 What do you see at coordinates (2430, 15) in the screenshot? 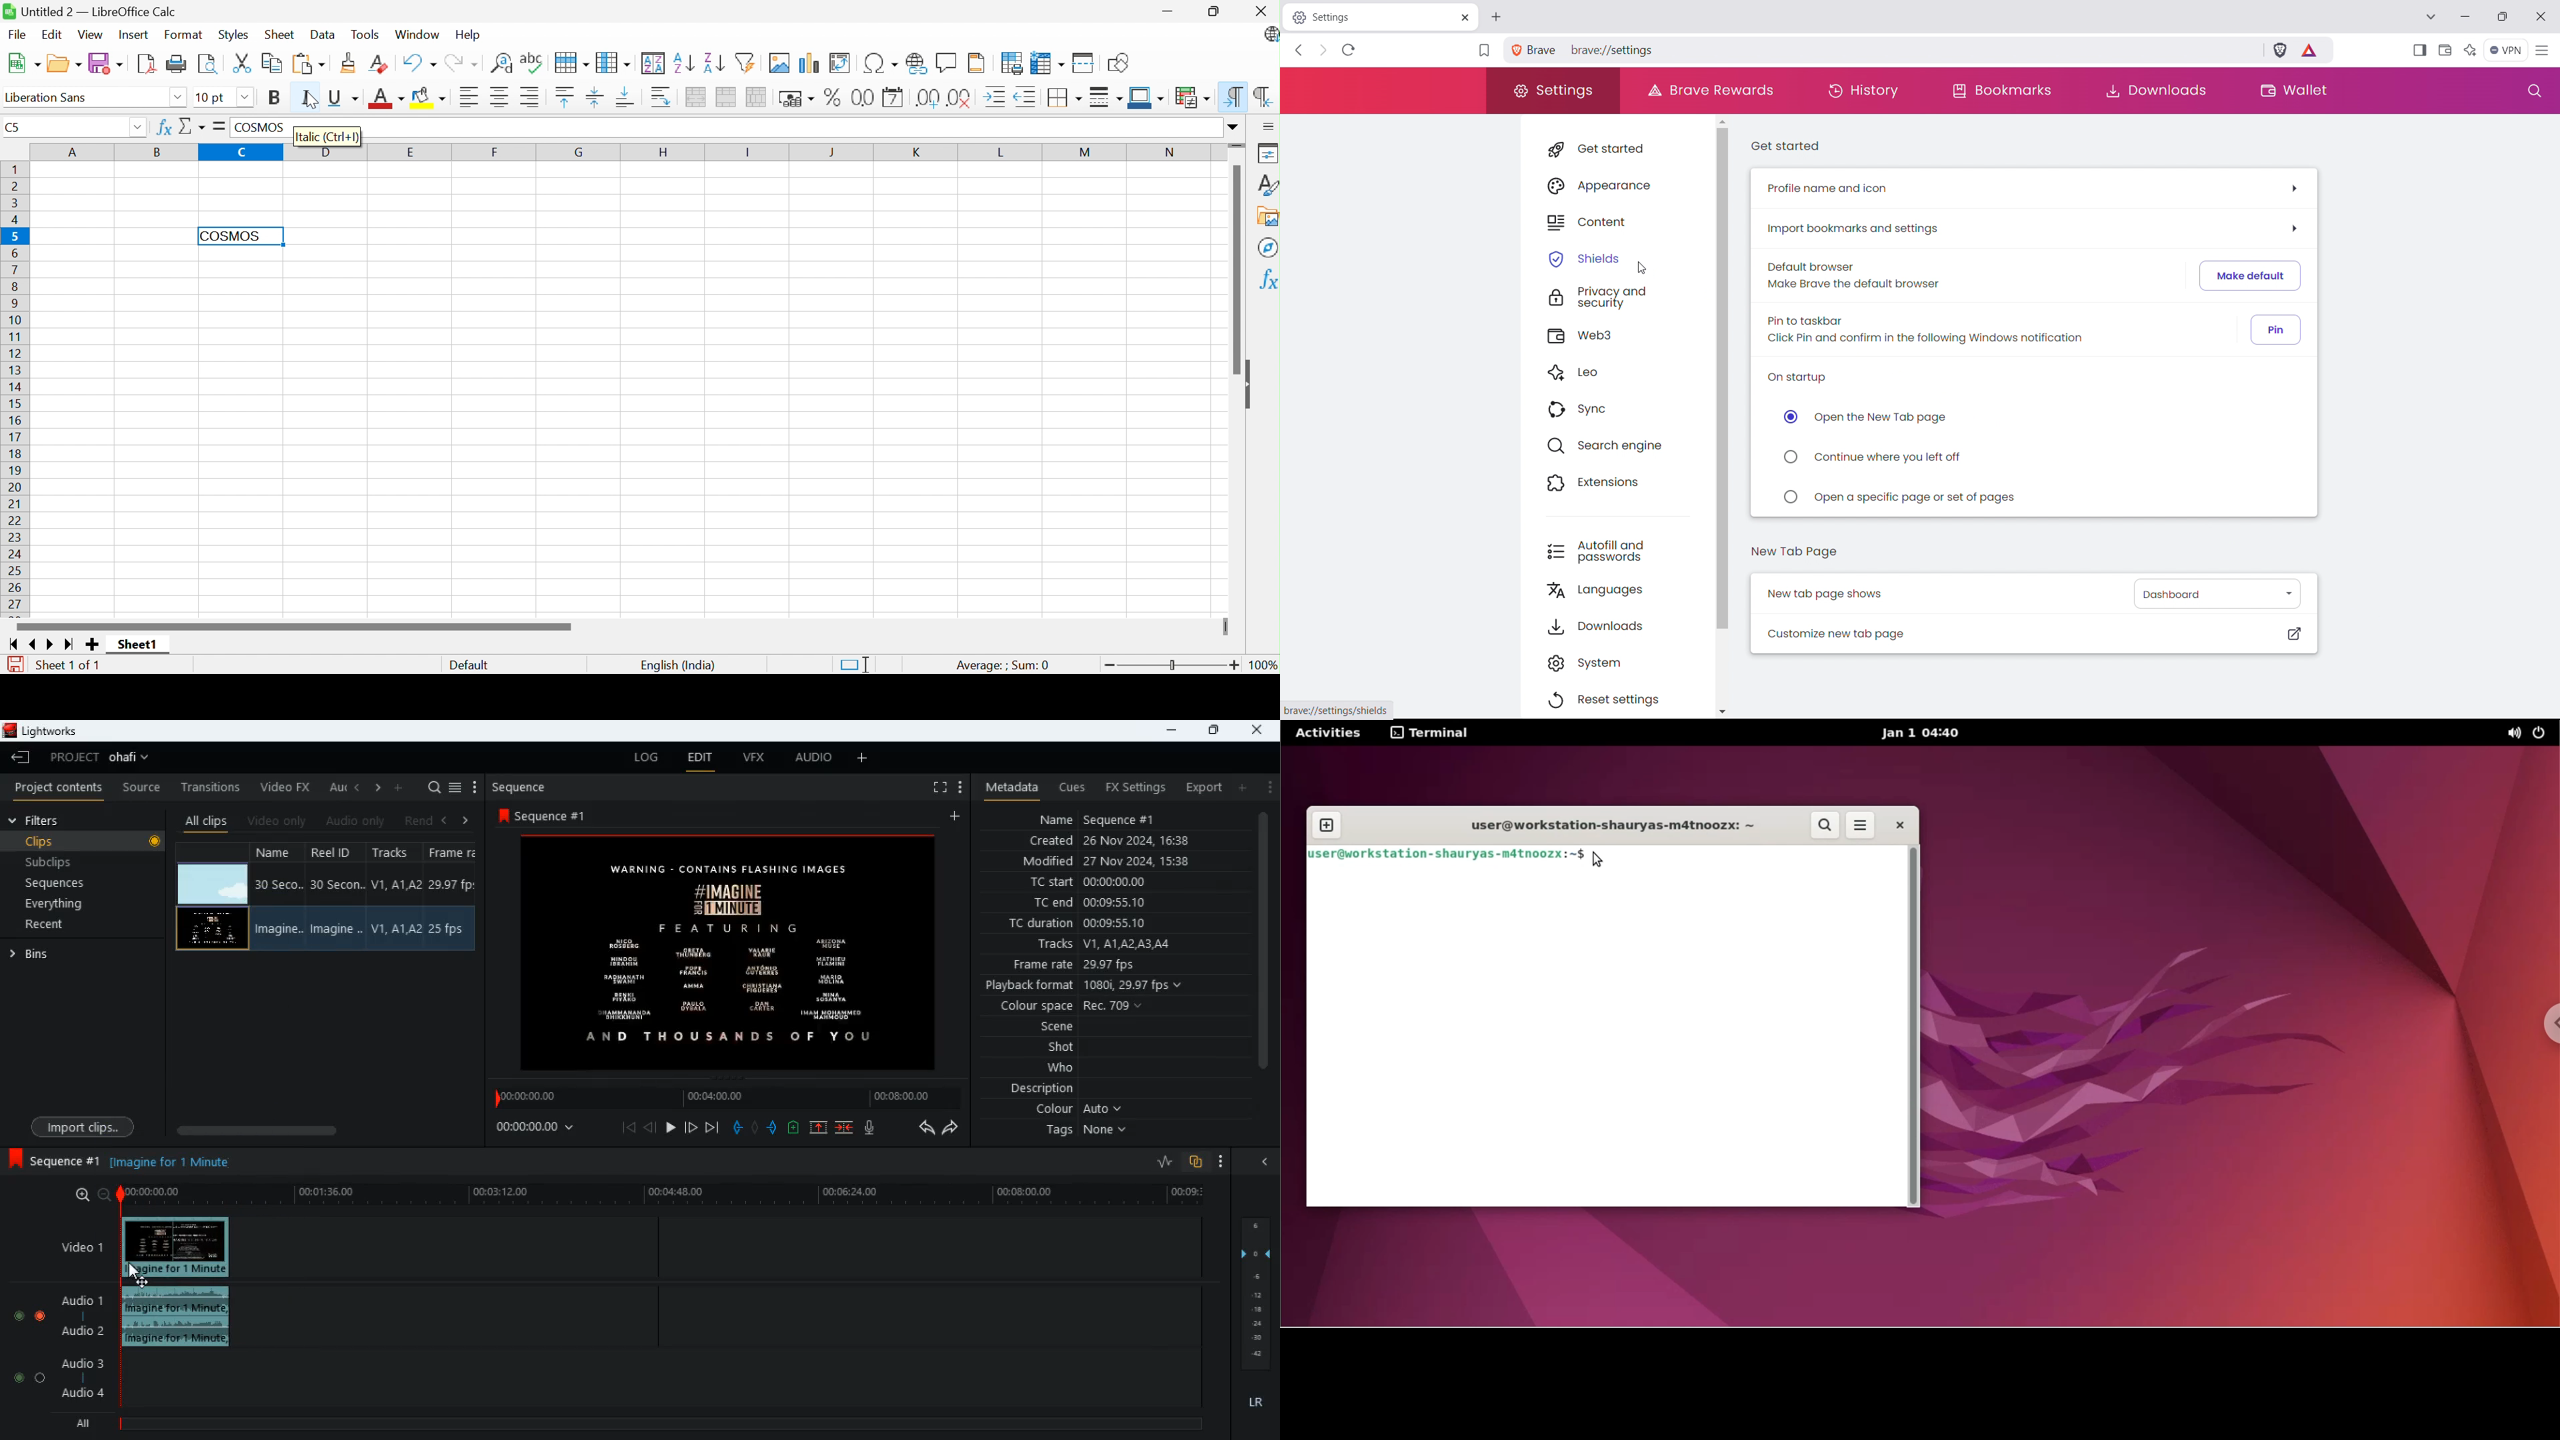
I see `search in tabs` at bounding box center [2430, 15].